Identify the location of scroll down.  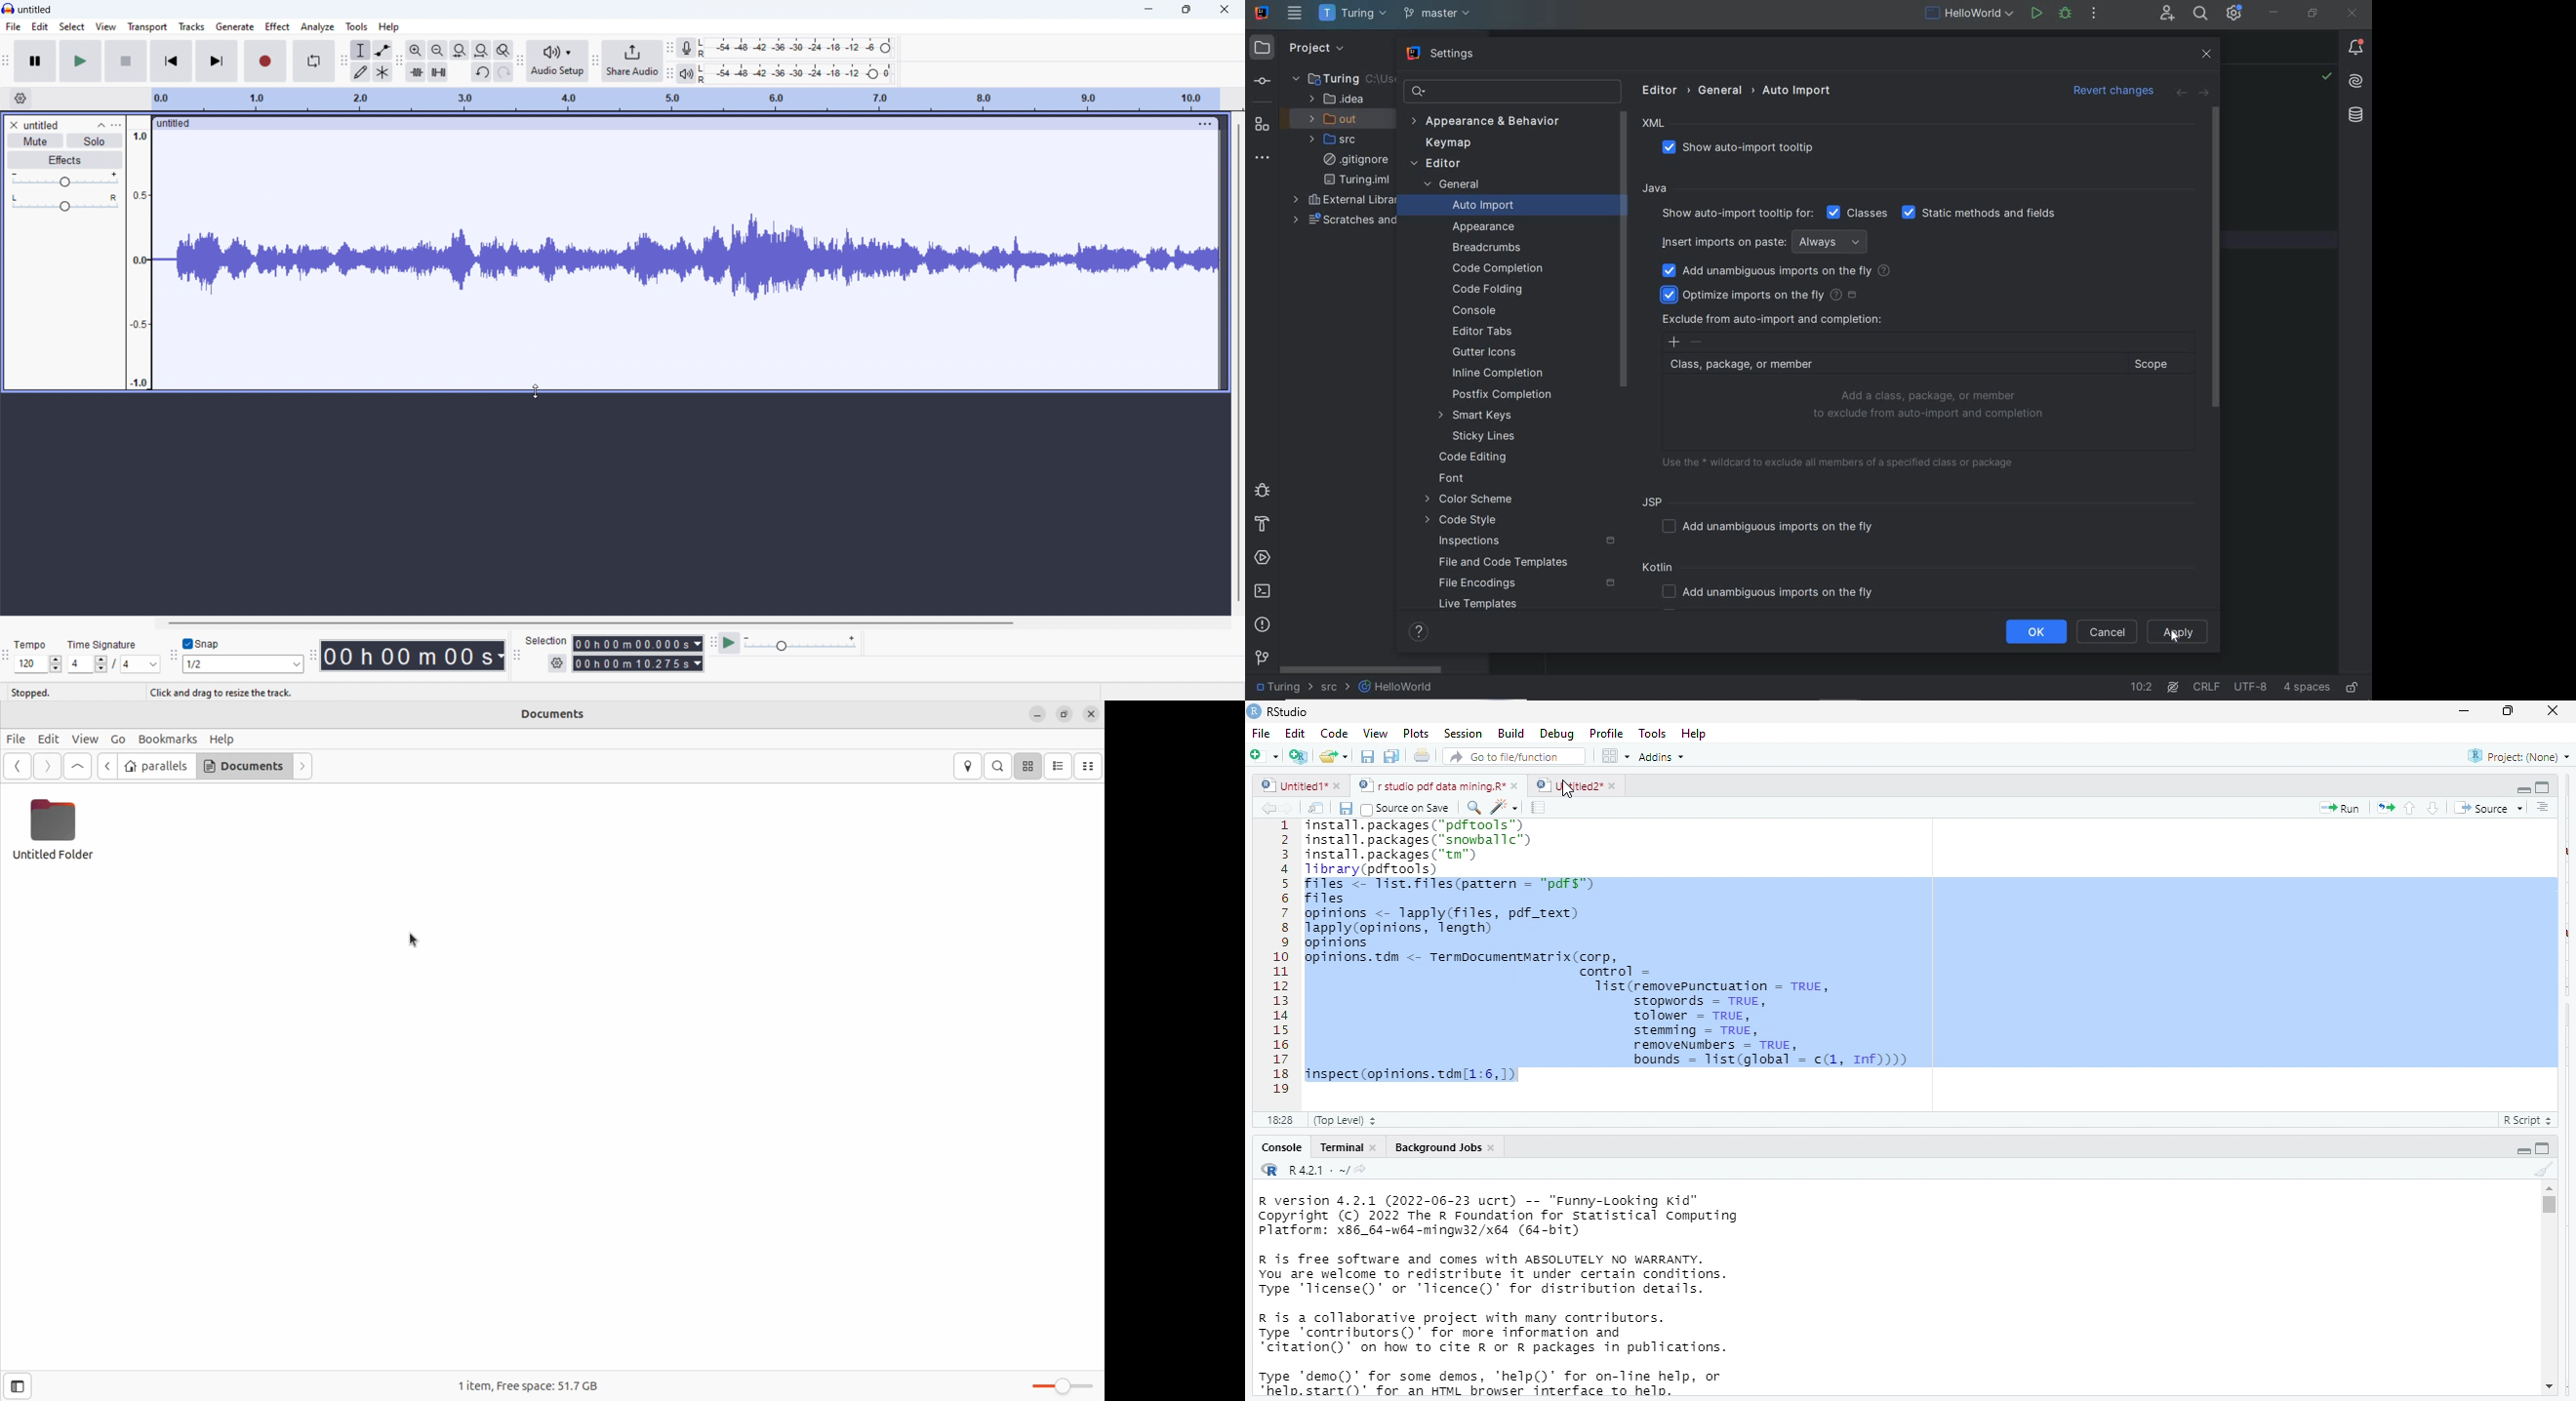
(2548, 1388).